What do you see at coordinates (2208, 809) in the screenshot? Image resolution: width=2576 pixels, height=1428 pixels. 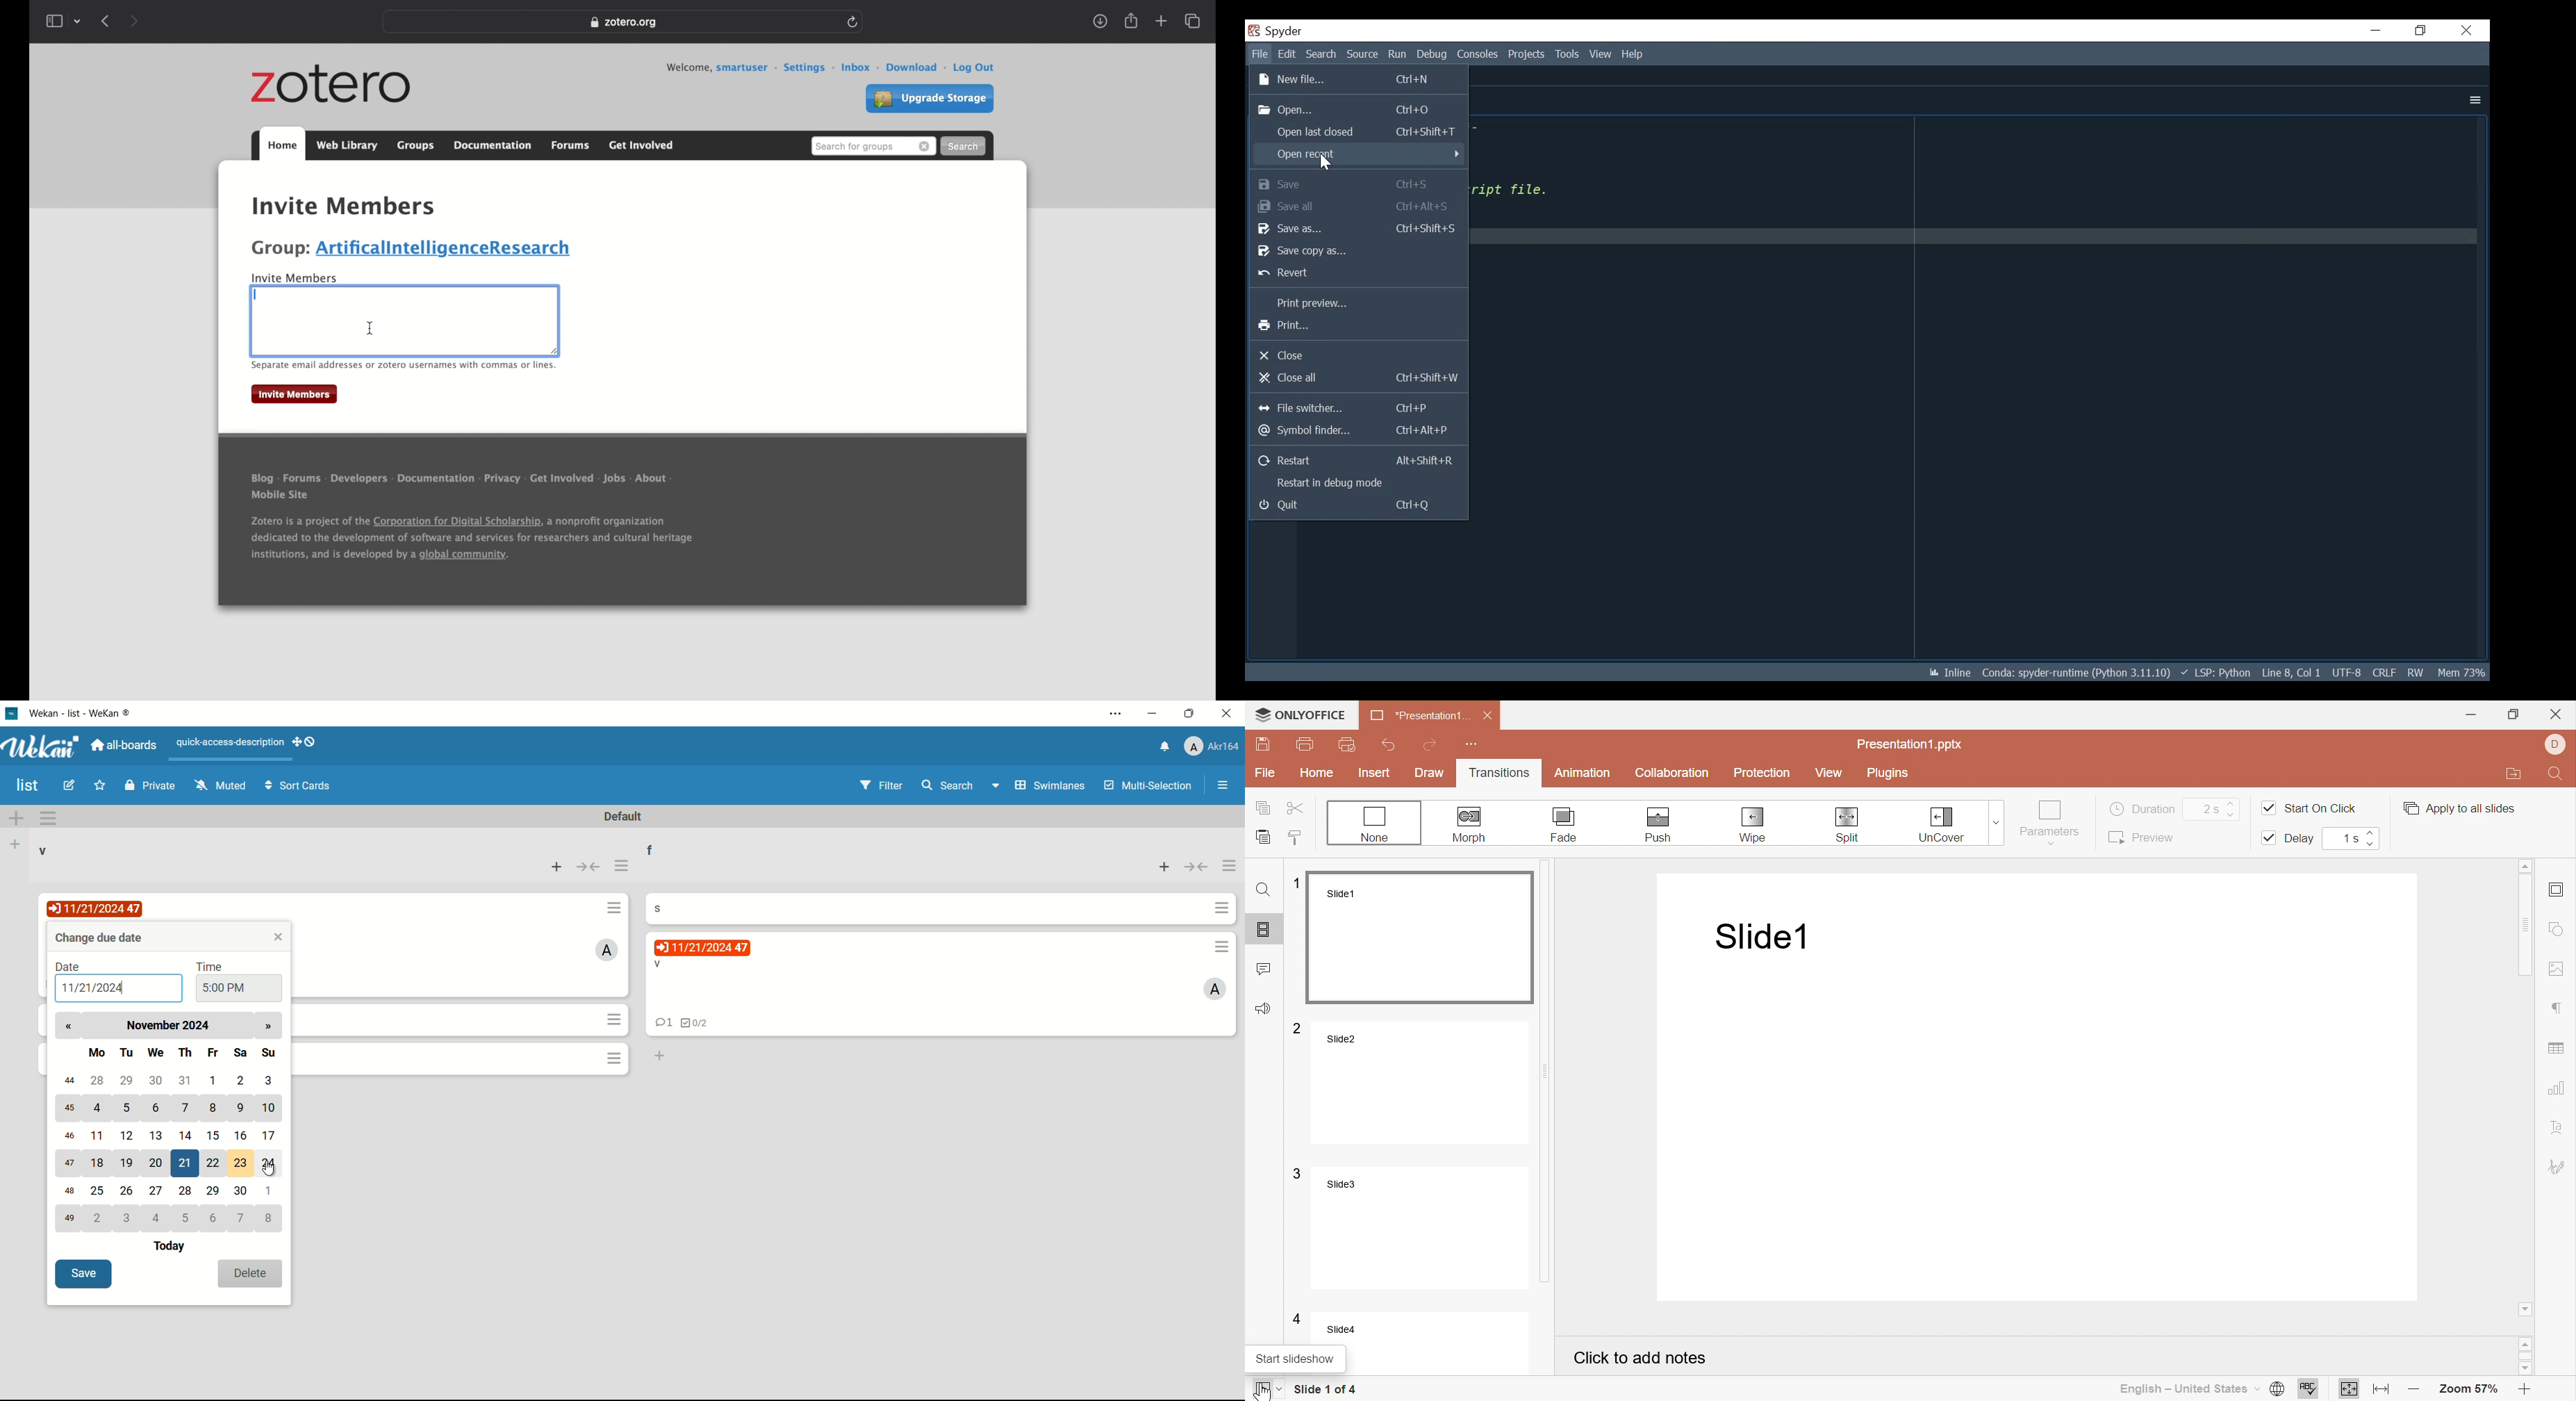 I see `2s` at bounding box center [2208, 809].